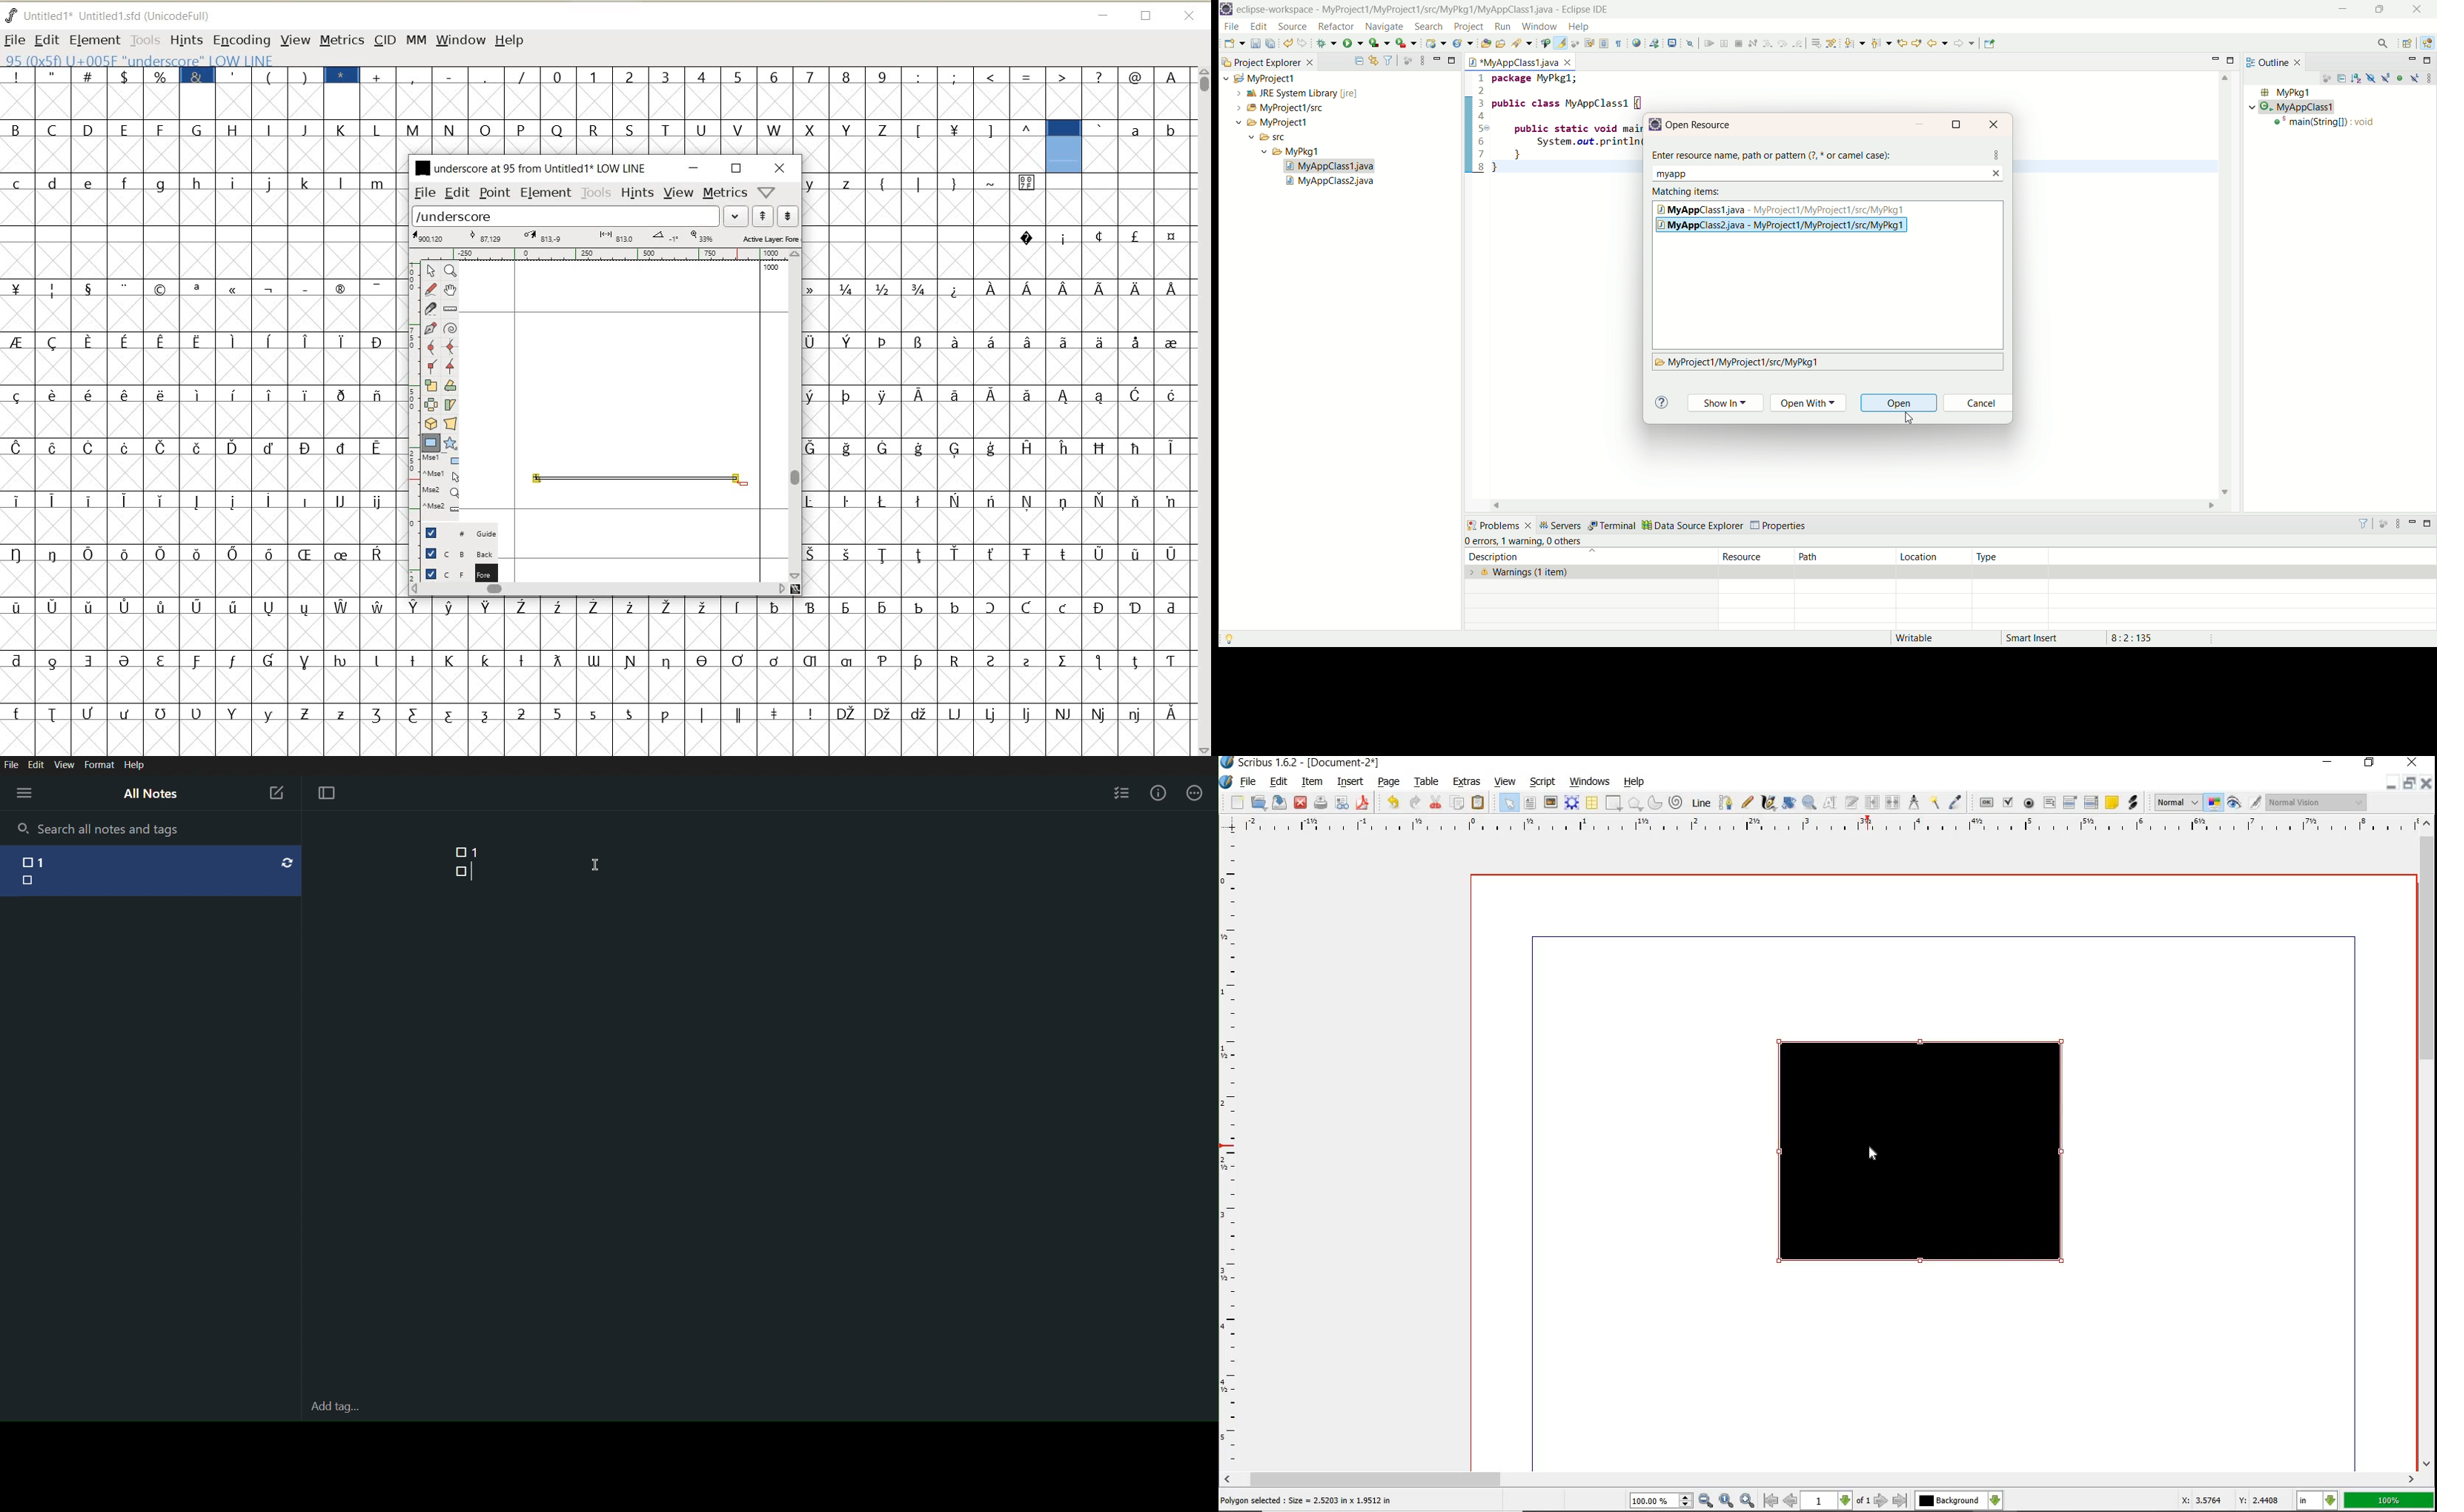 The width and height of the screenshot is (2464, 1512). Describe the element at coordinates (424, 193) in the screenshot. I see `FILE` at that location.